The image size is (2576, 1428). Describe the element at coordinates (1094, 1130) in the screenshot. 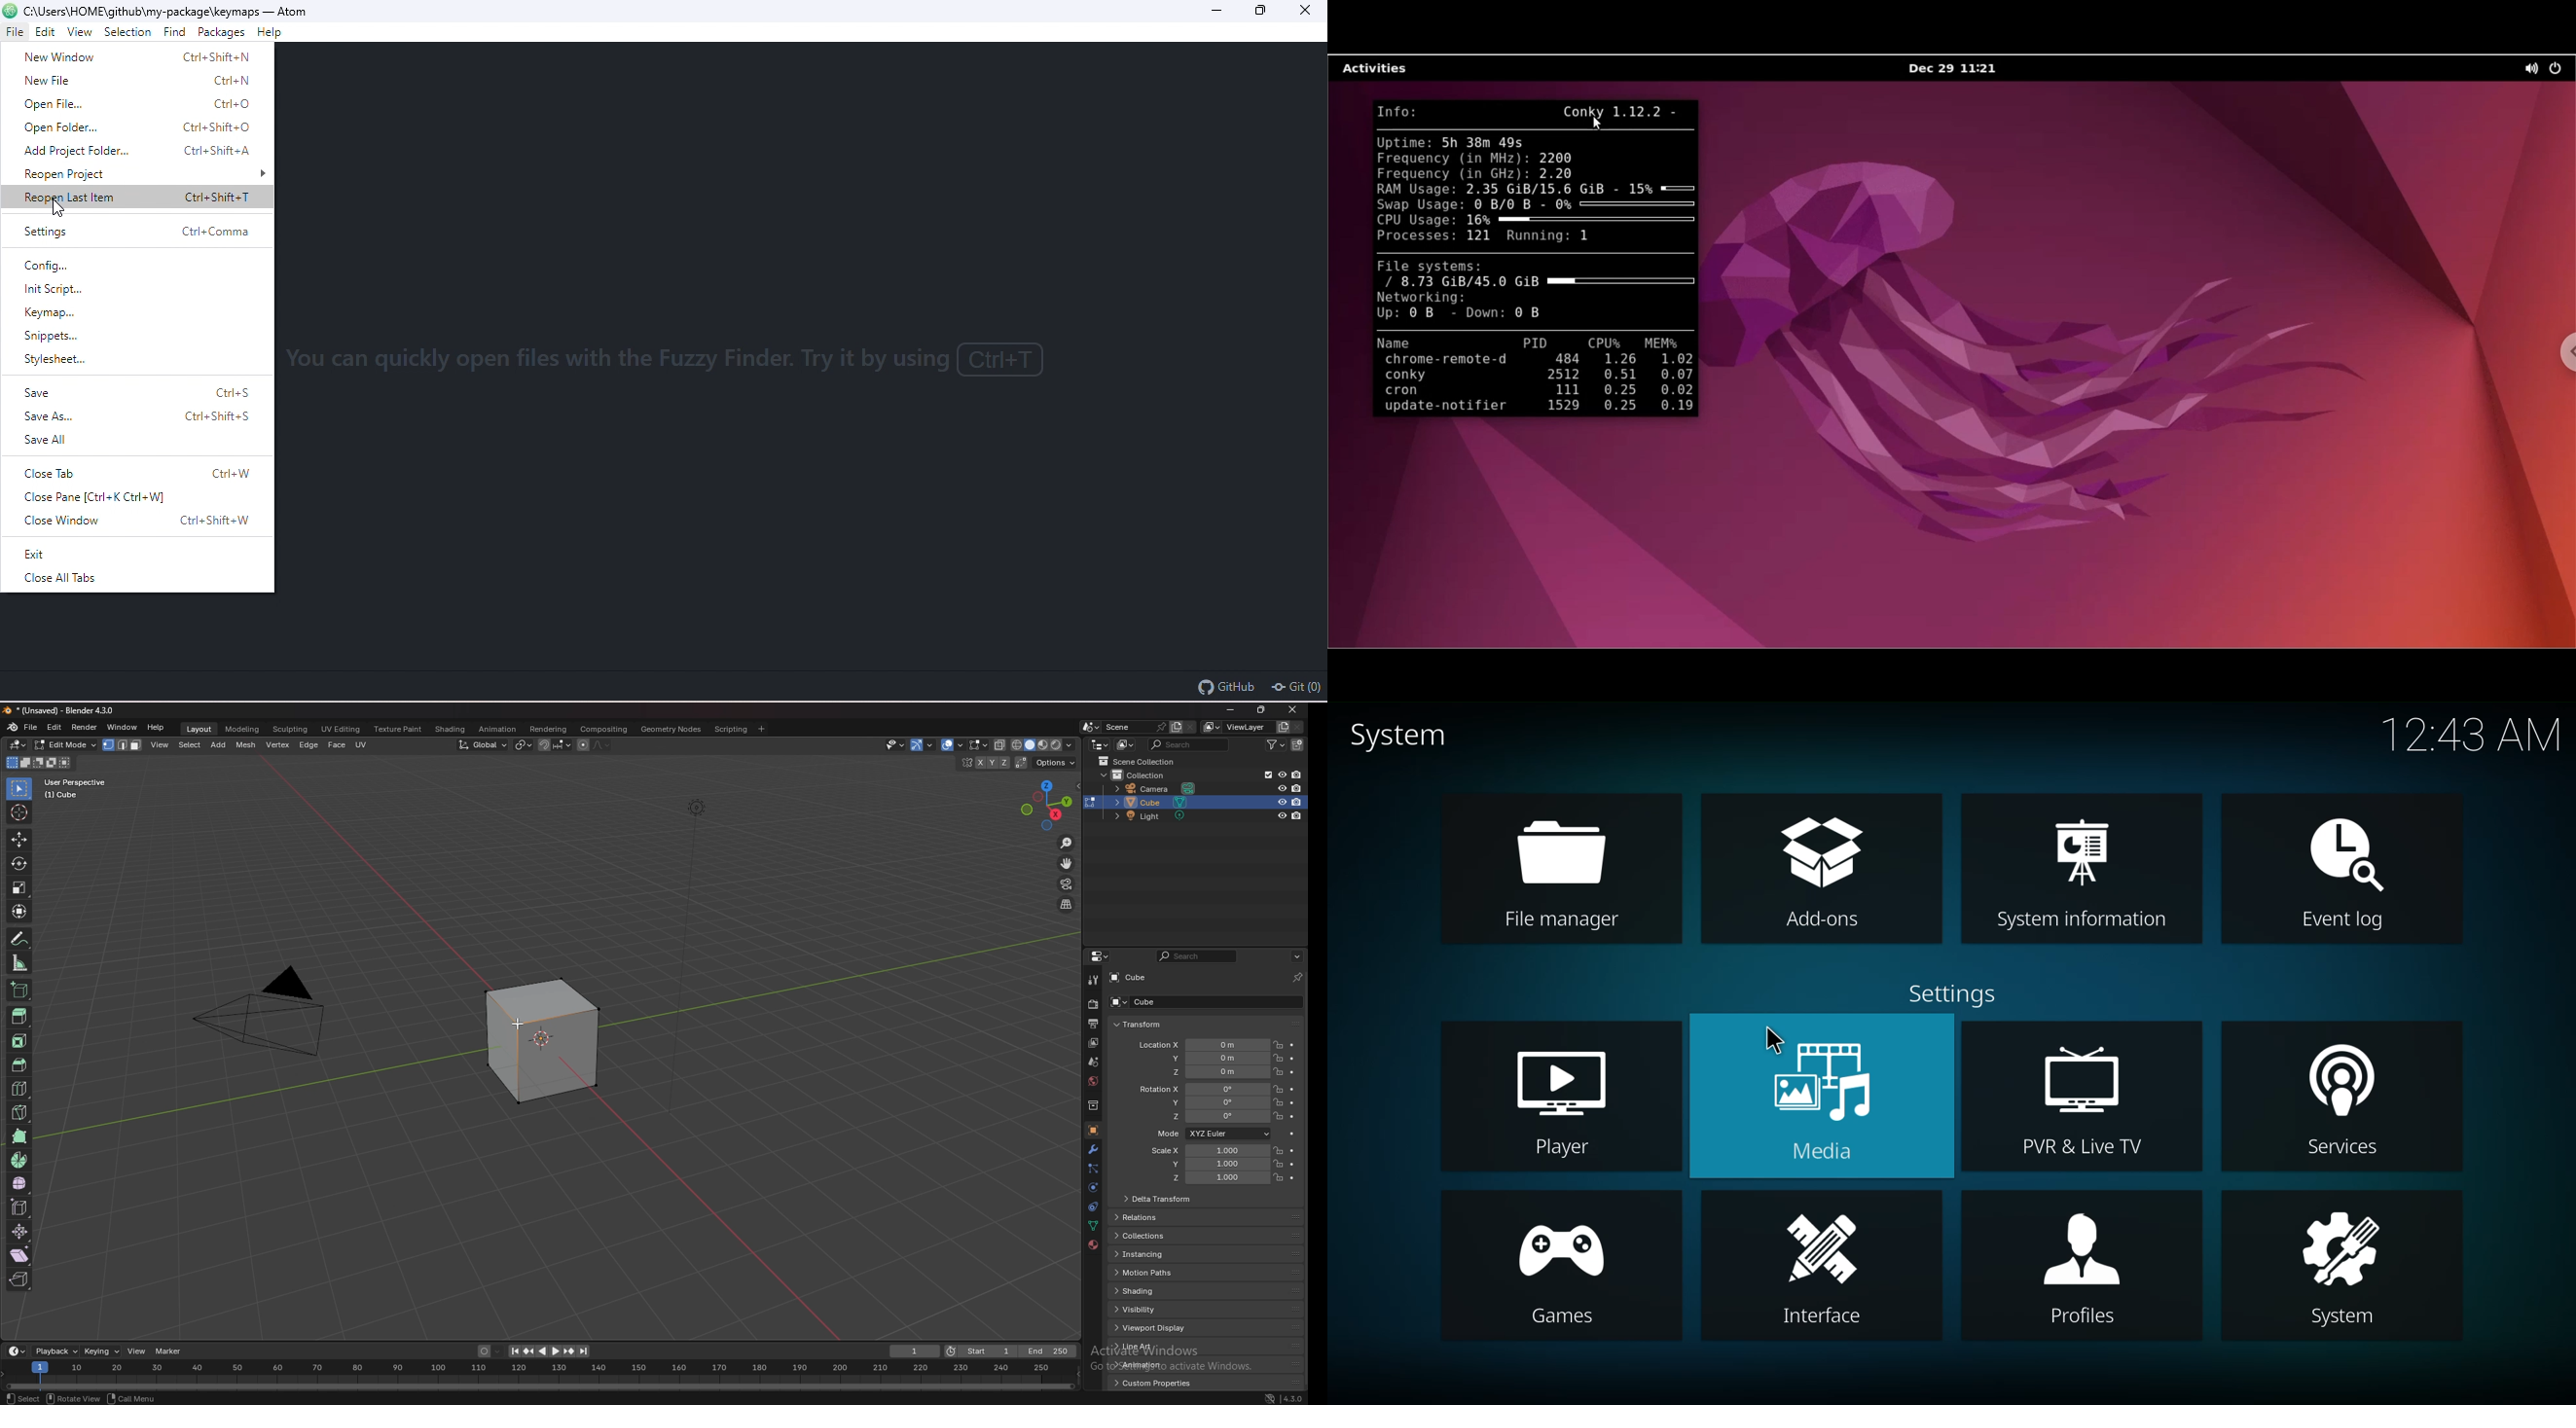

I see `object` at that location.